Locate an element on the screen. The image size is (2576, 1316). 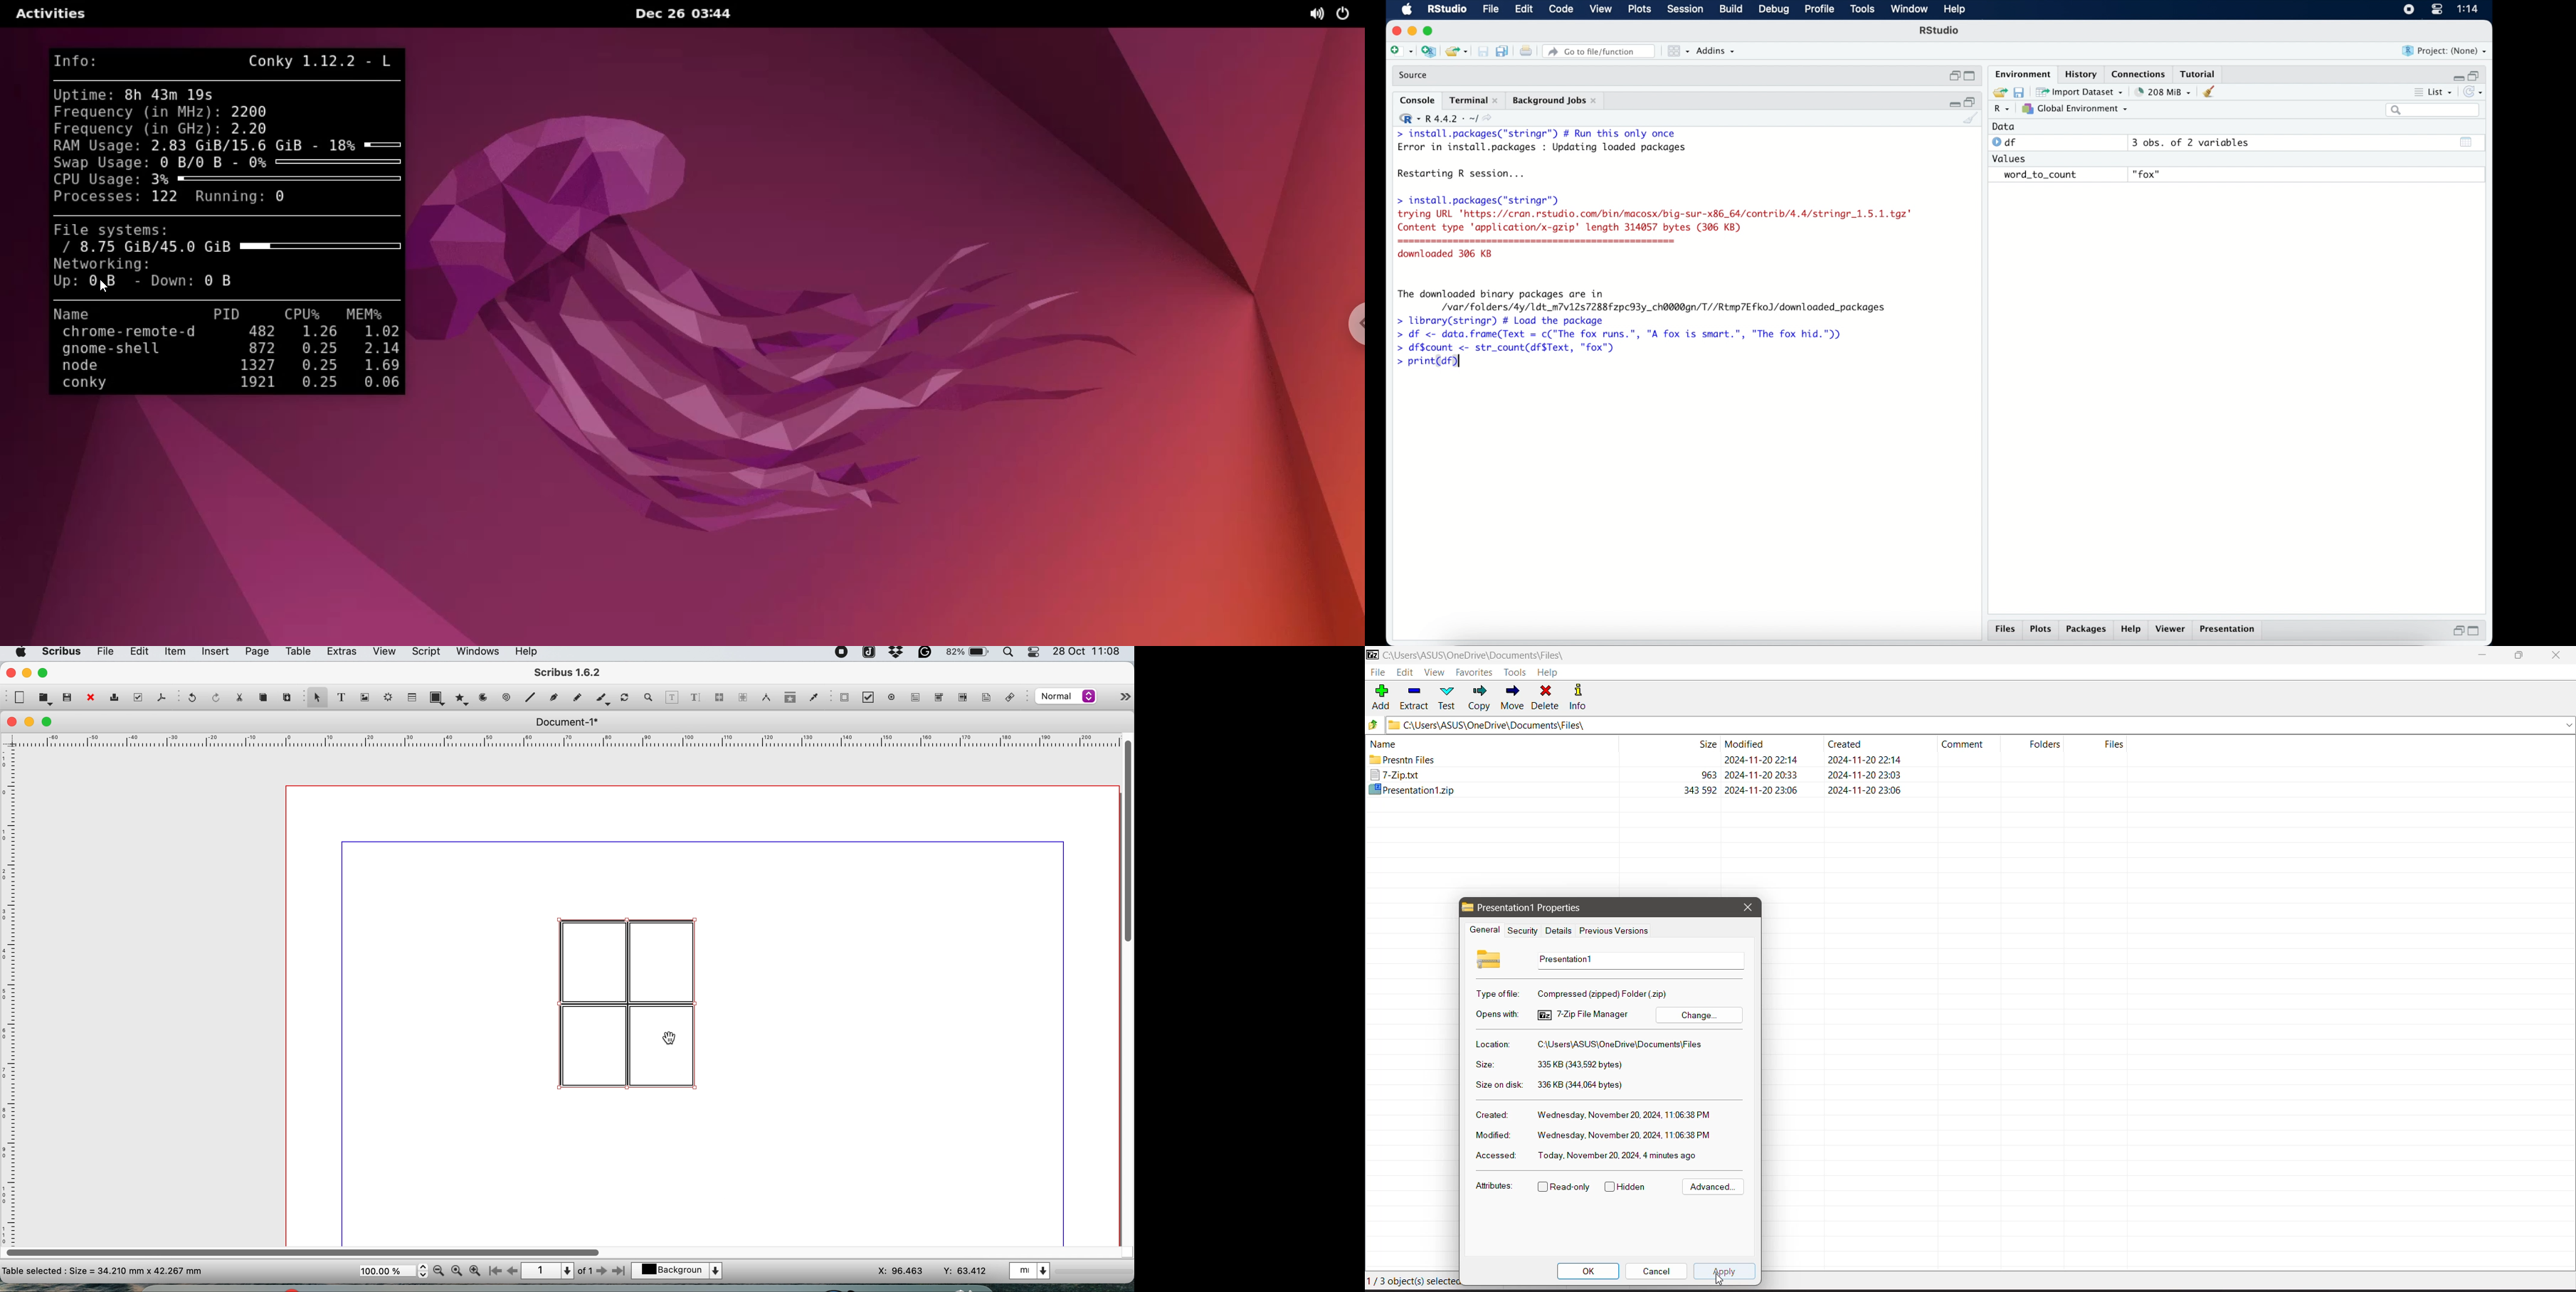
Read-only - Click to enable/disable is located at coordinates (1564, 1188).